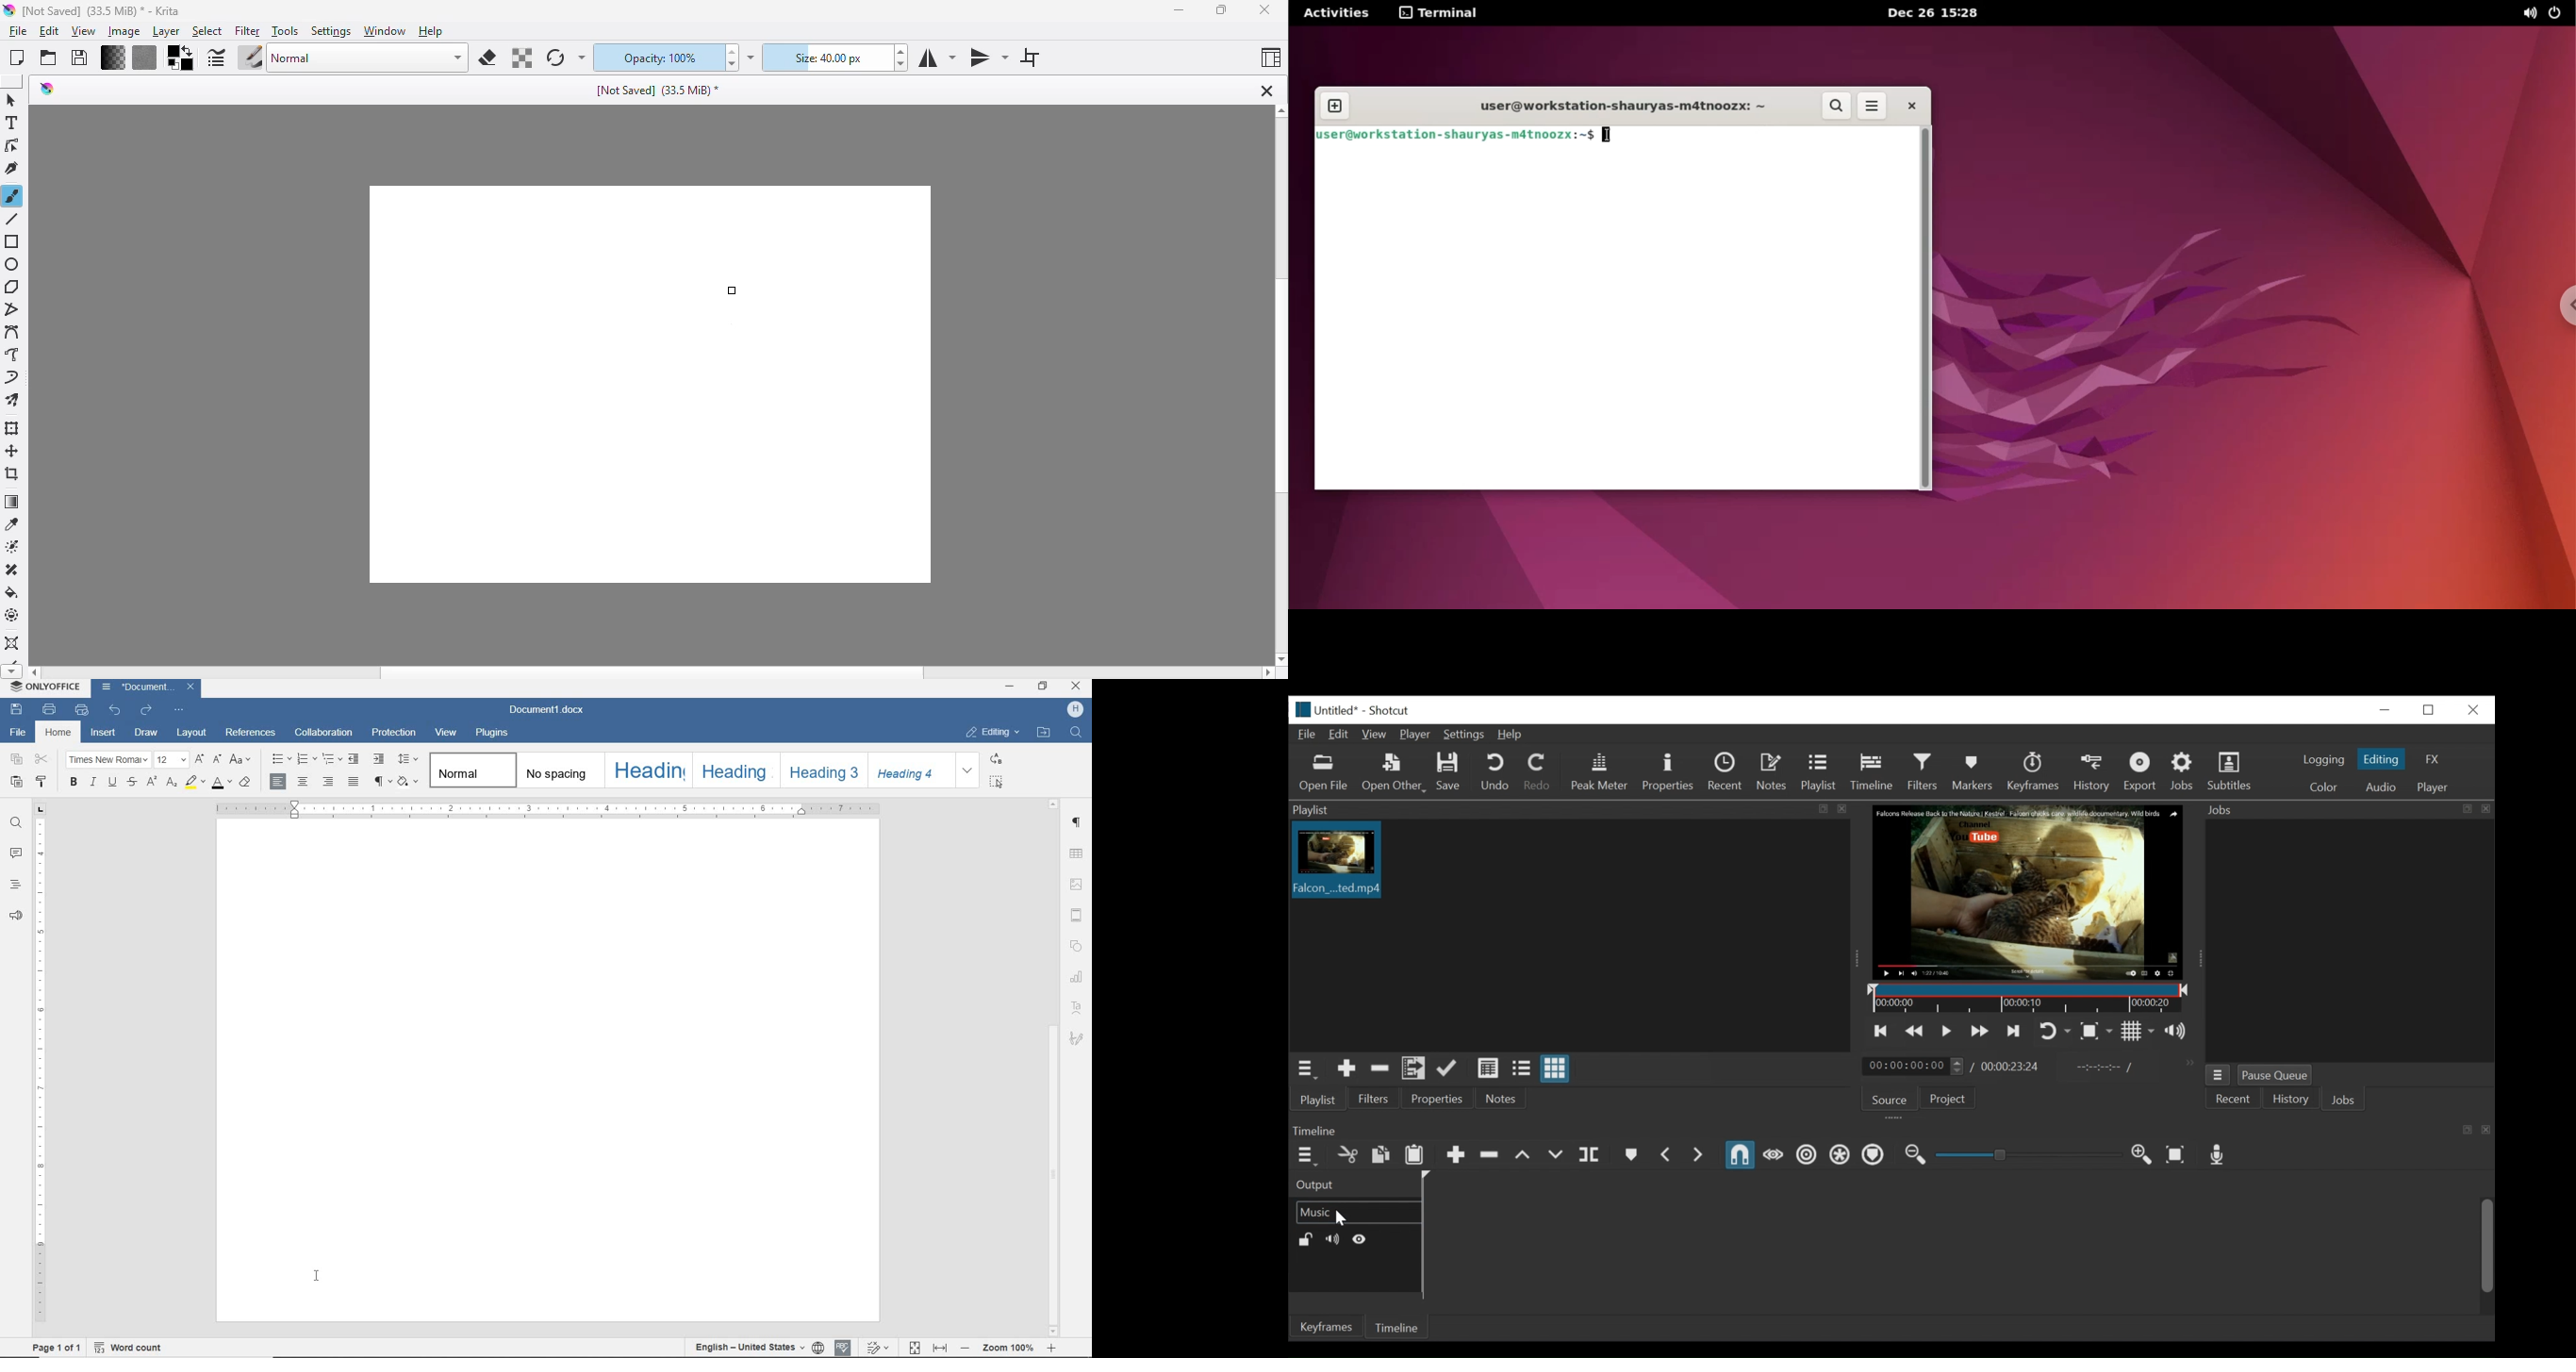 The height and width of the screenshot is (1372, 2576). Describe the element at coordinates (646, 385) in the screenshot. I see `canvas` at that location.